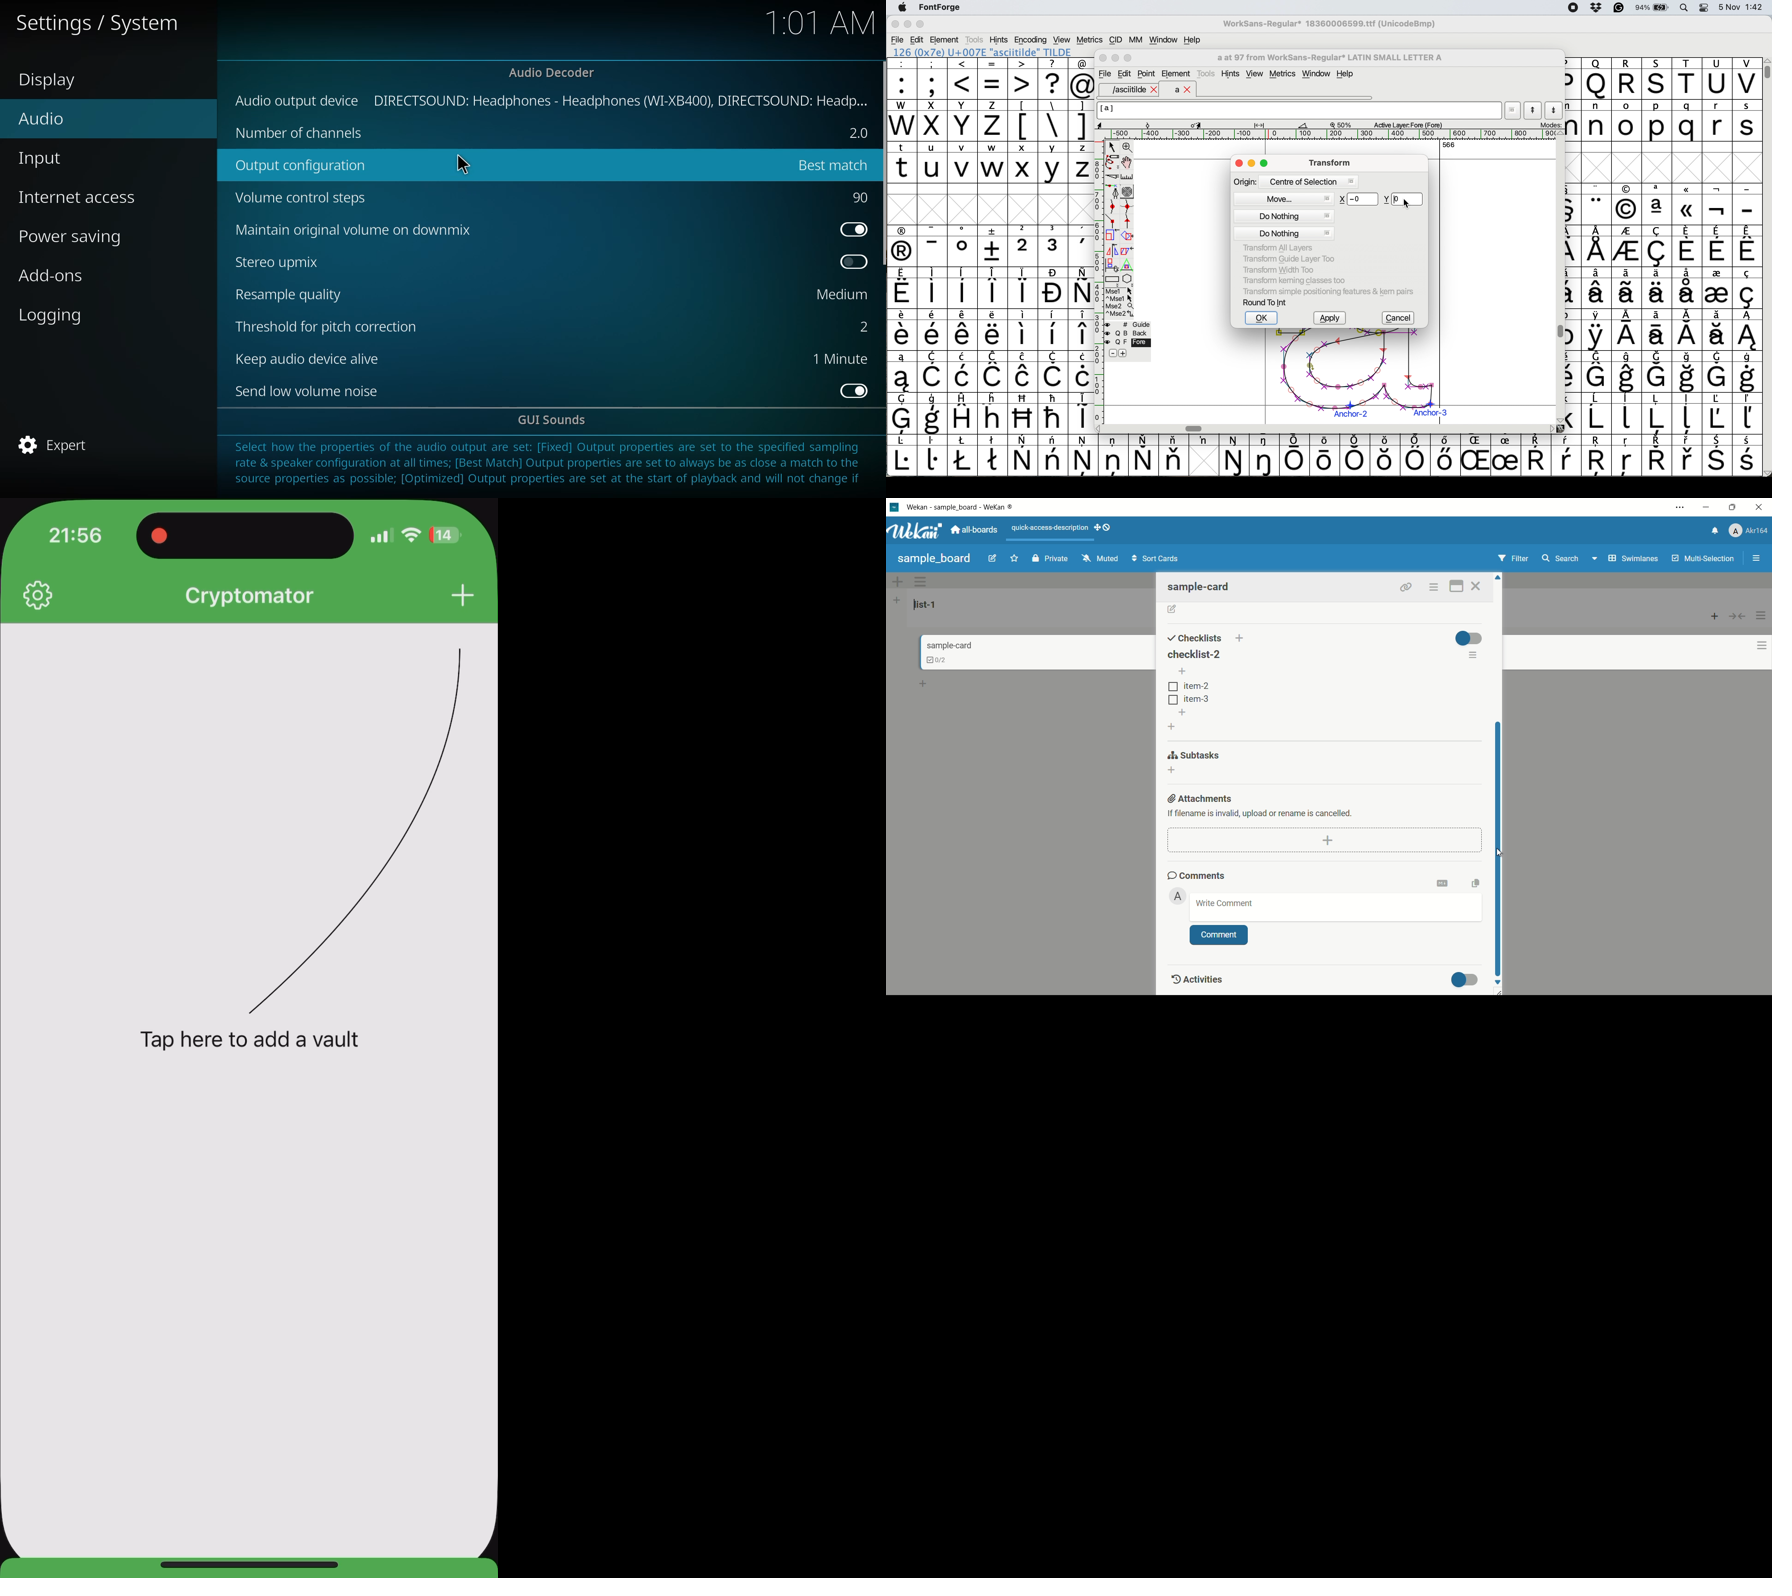  I want to click on settings and more, so click(1680, 507).